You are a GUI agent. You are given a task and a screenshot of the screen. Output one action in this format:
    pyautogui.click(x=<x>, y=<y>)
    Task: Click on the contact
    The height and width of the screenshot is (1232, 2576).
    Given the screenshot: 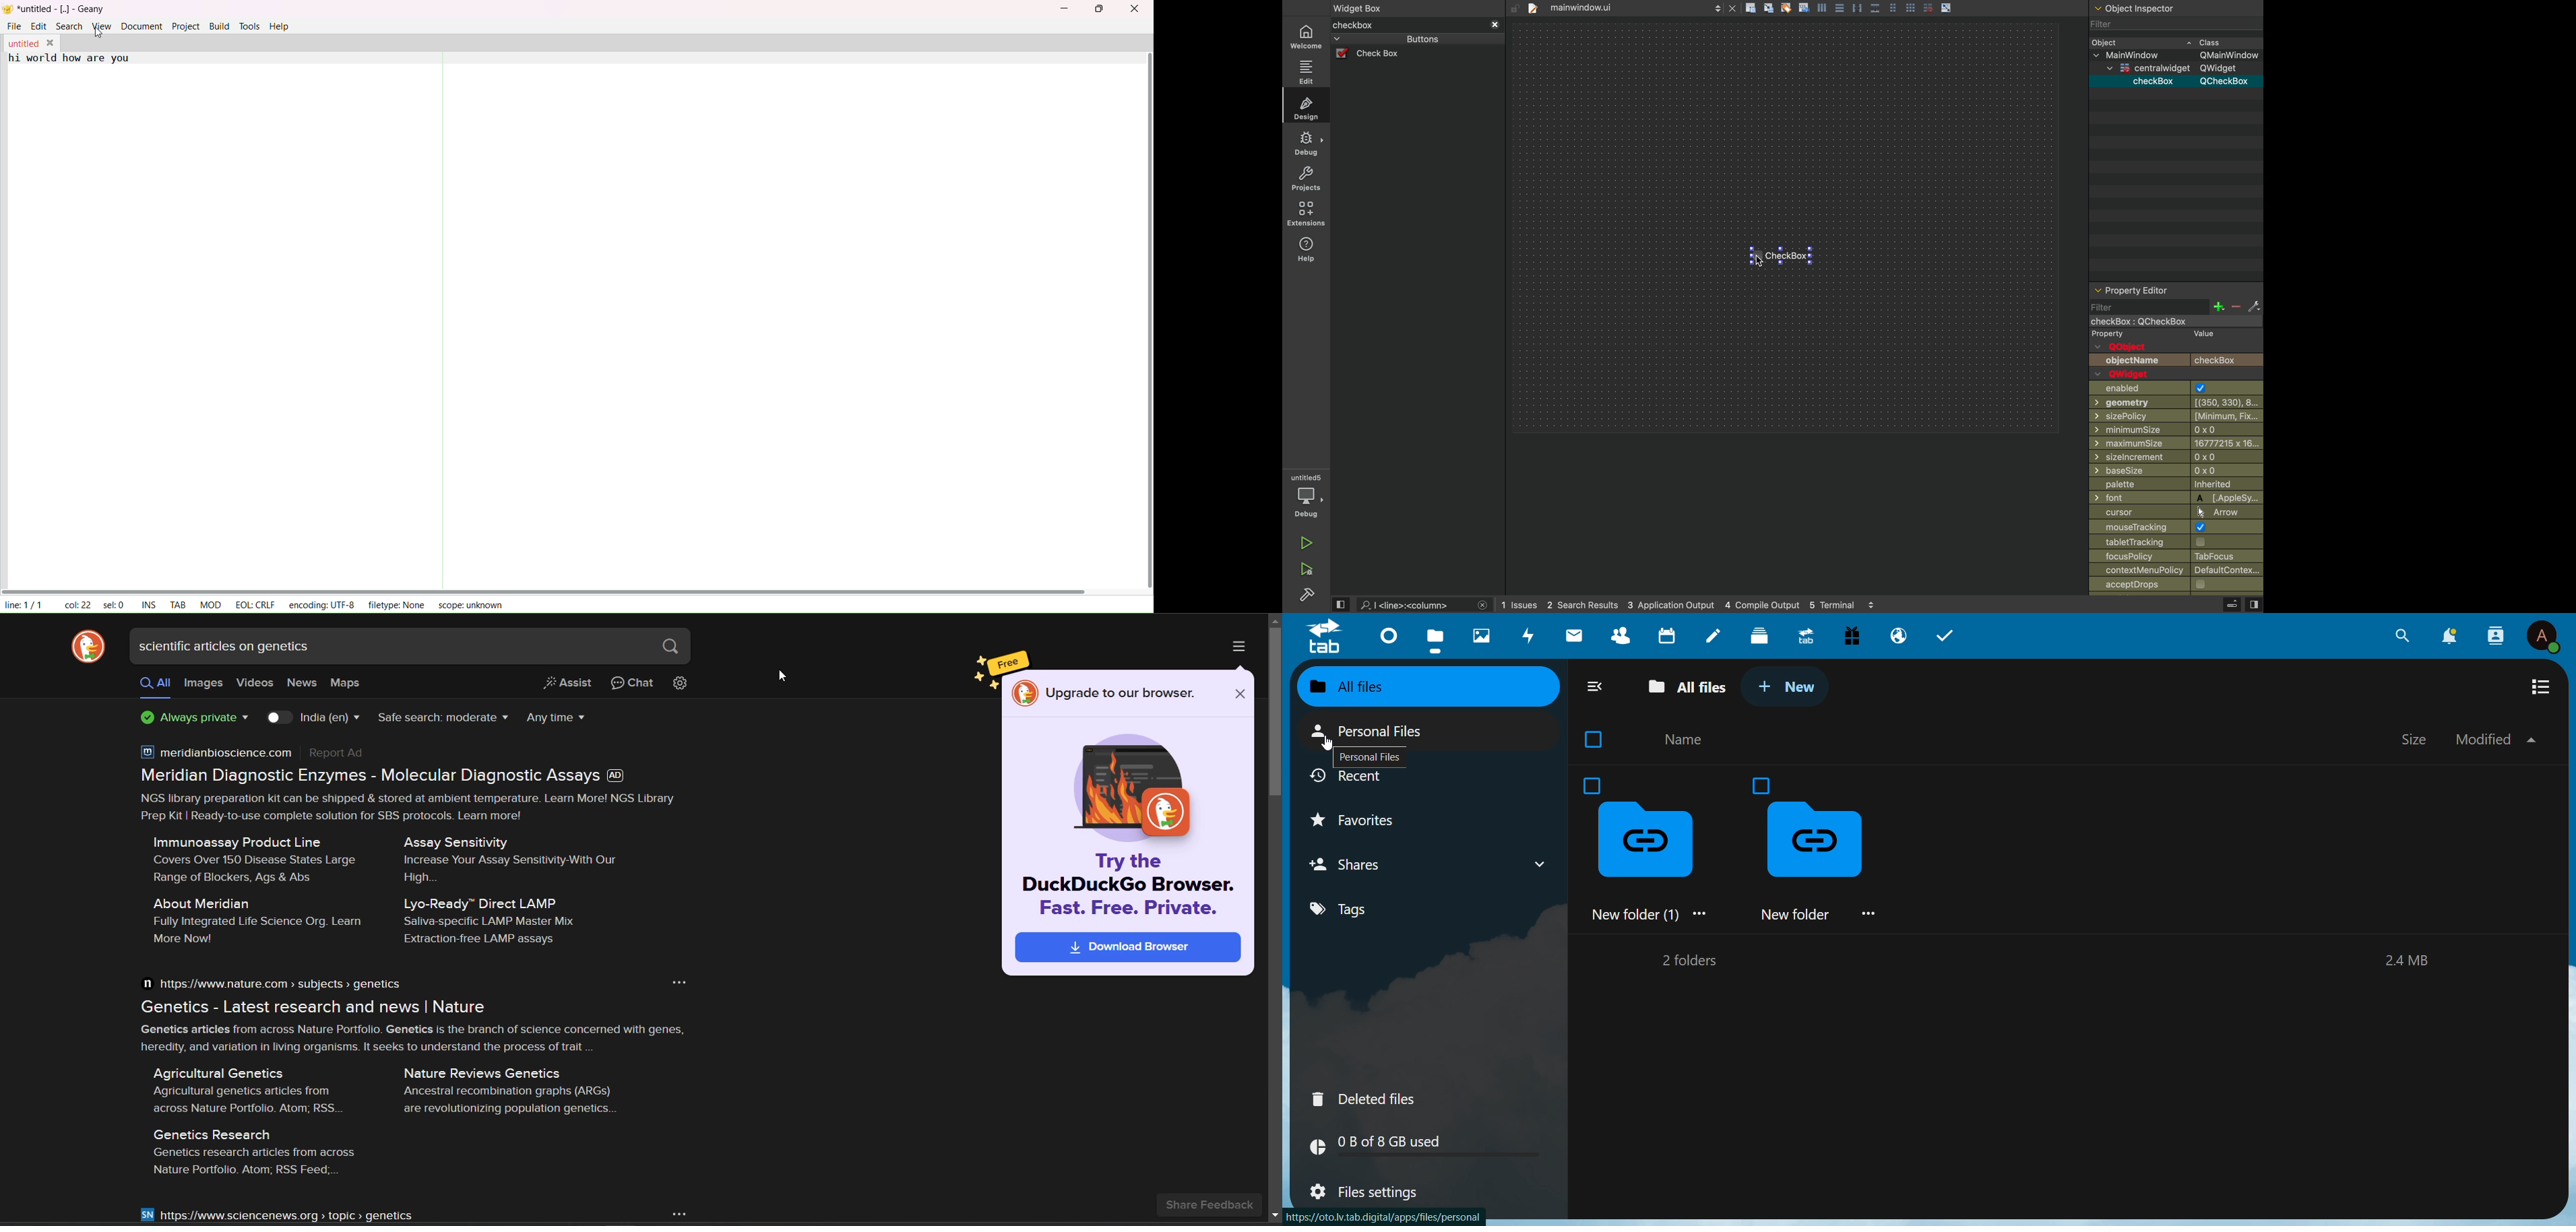 What is the action you would take?
    pyautogui.click(x=1619, y=634)
    